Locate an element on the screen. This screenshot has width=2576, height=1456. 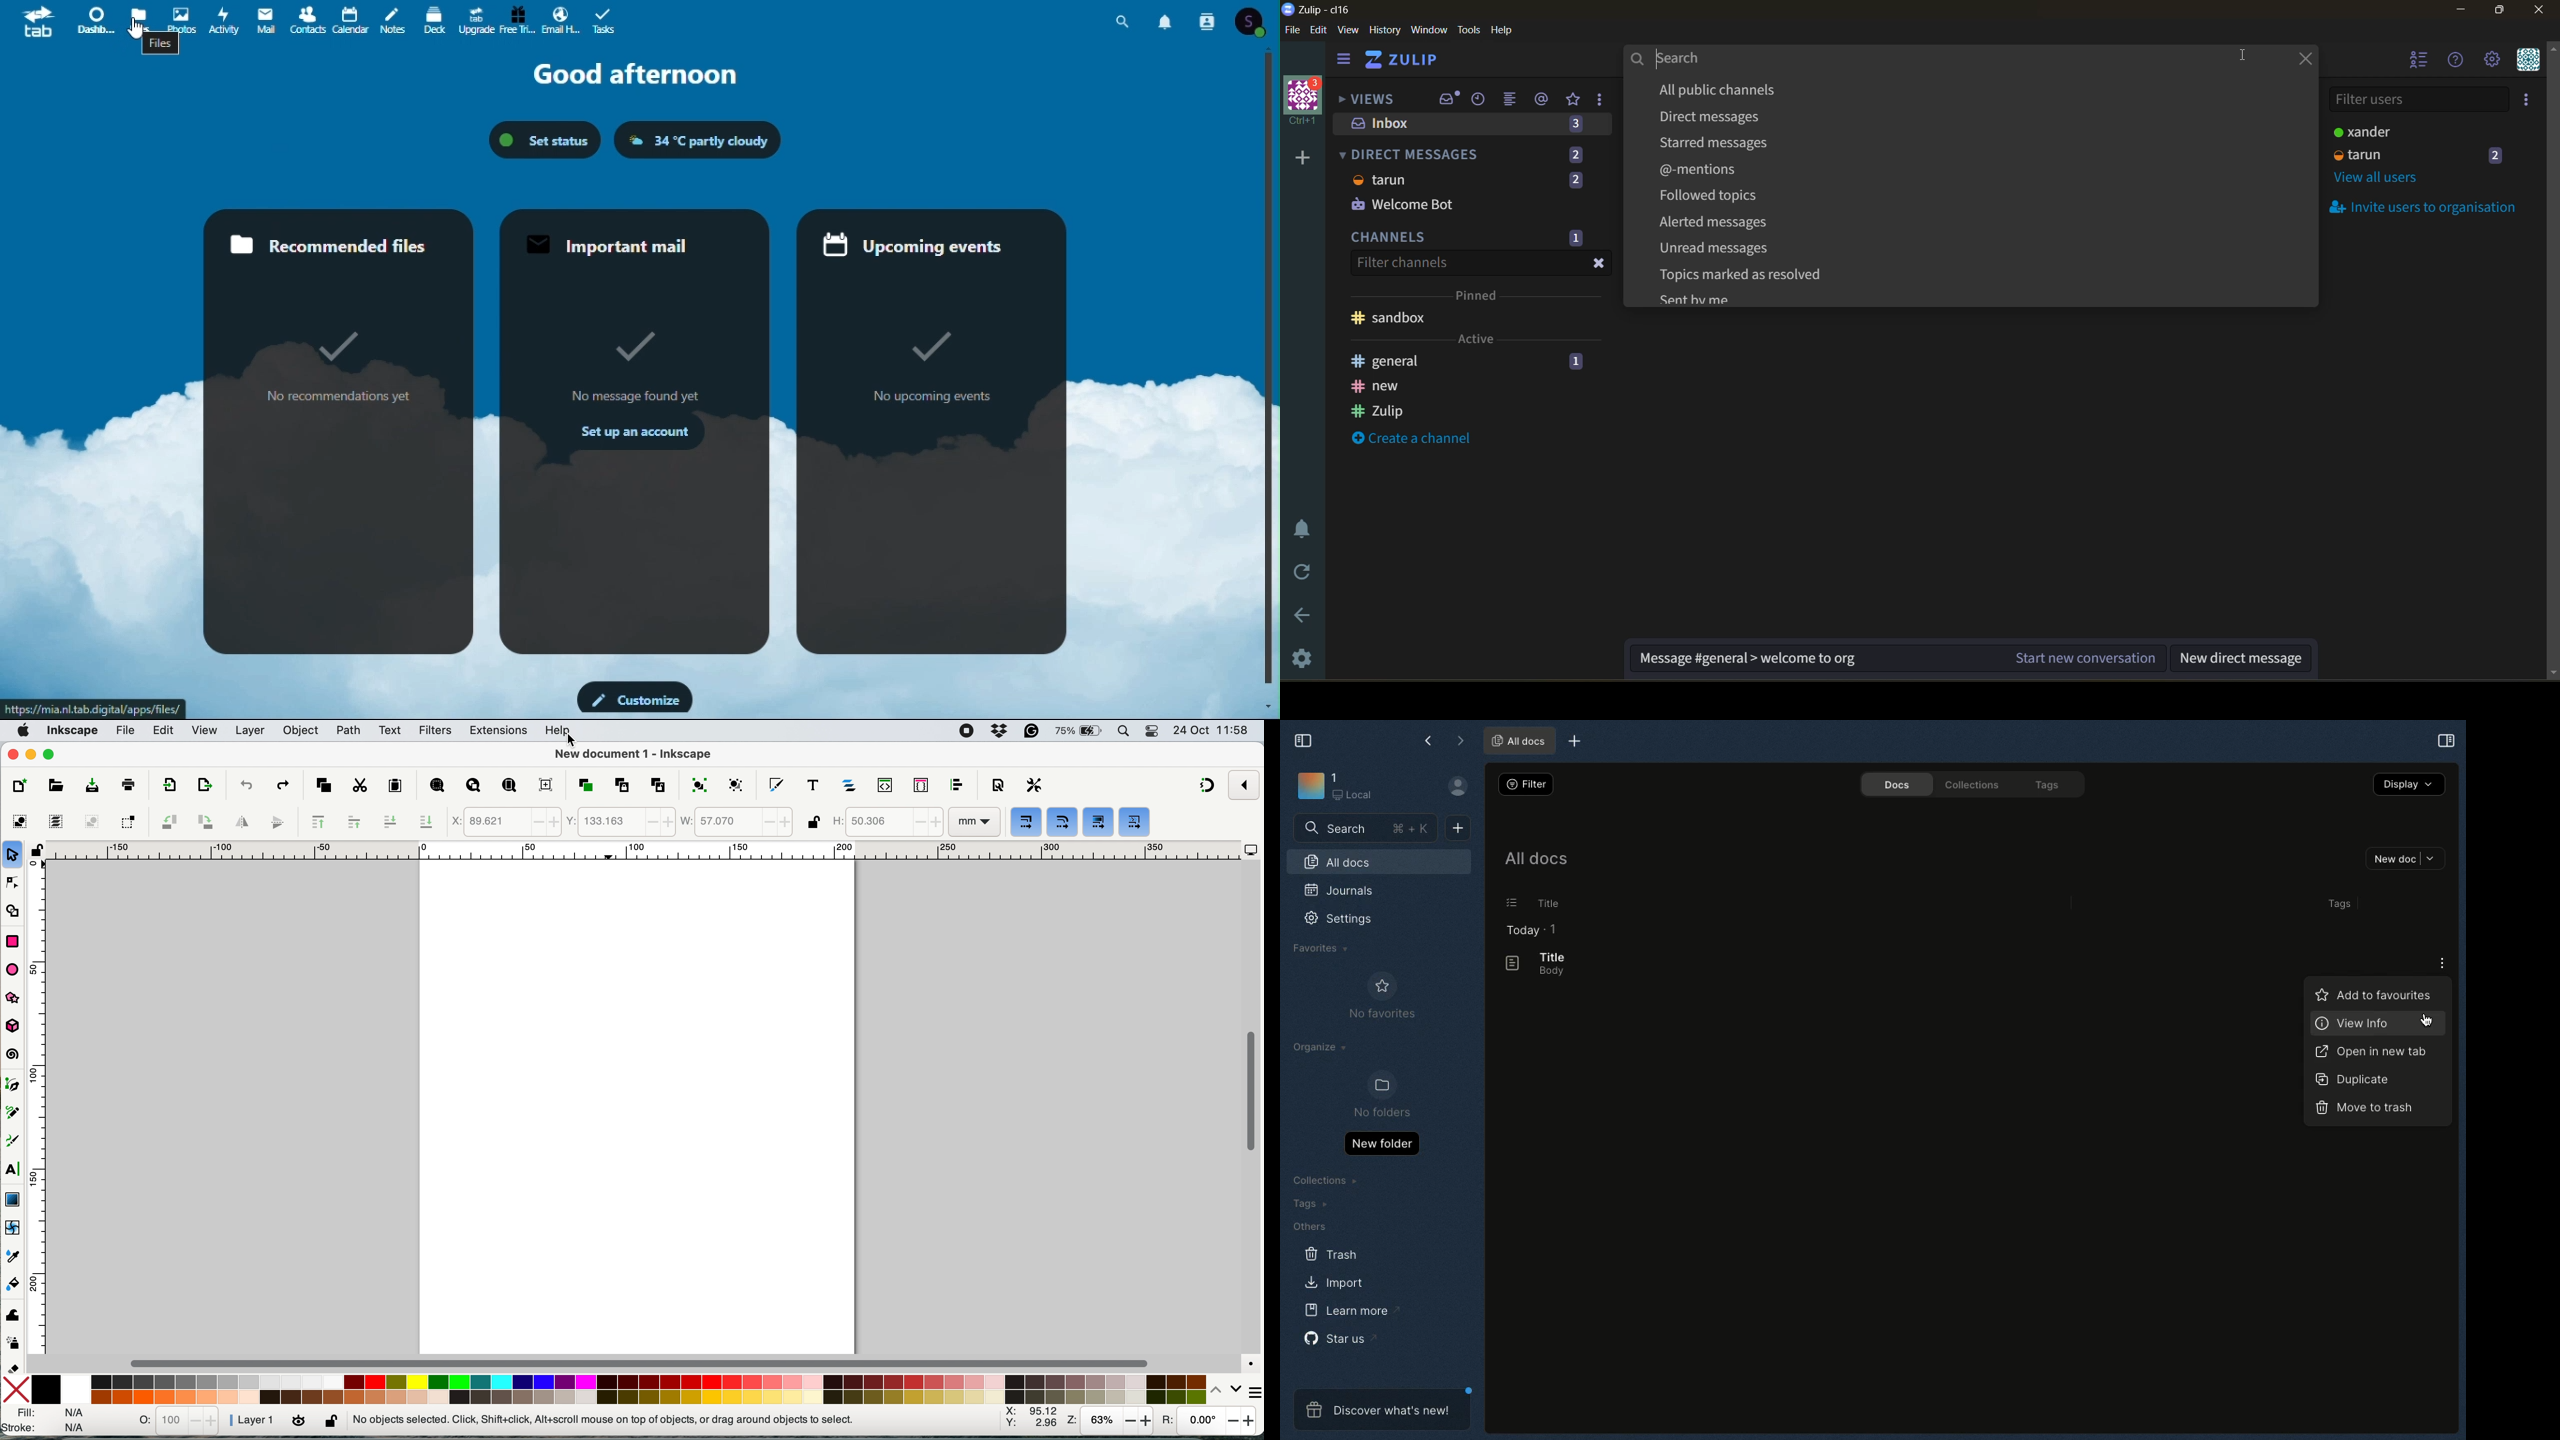
maximise is located at coordinates (51, 756).